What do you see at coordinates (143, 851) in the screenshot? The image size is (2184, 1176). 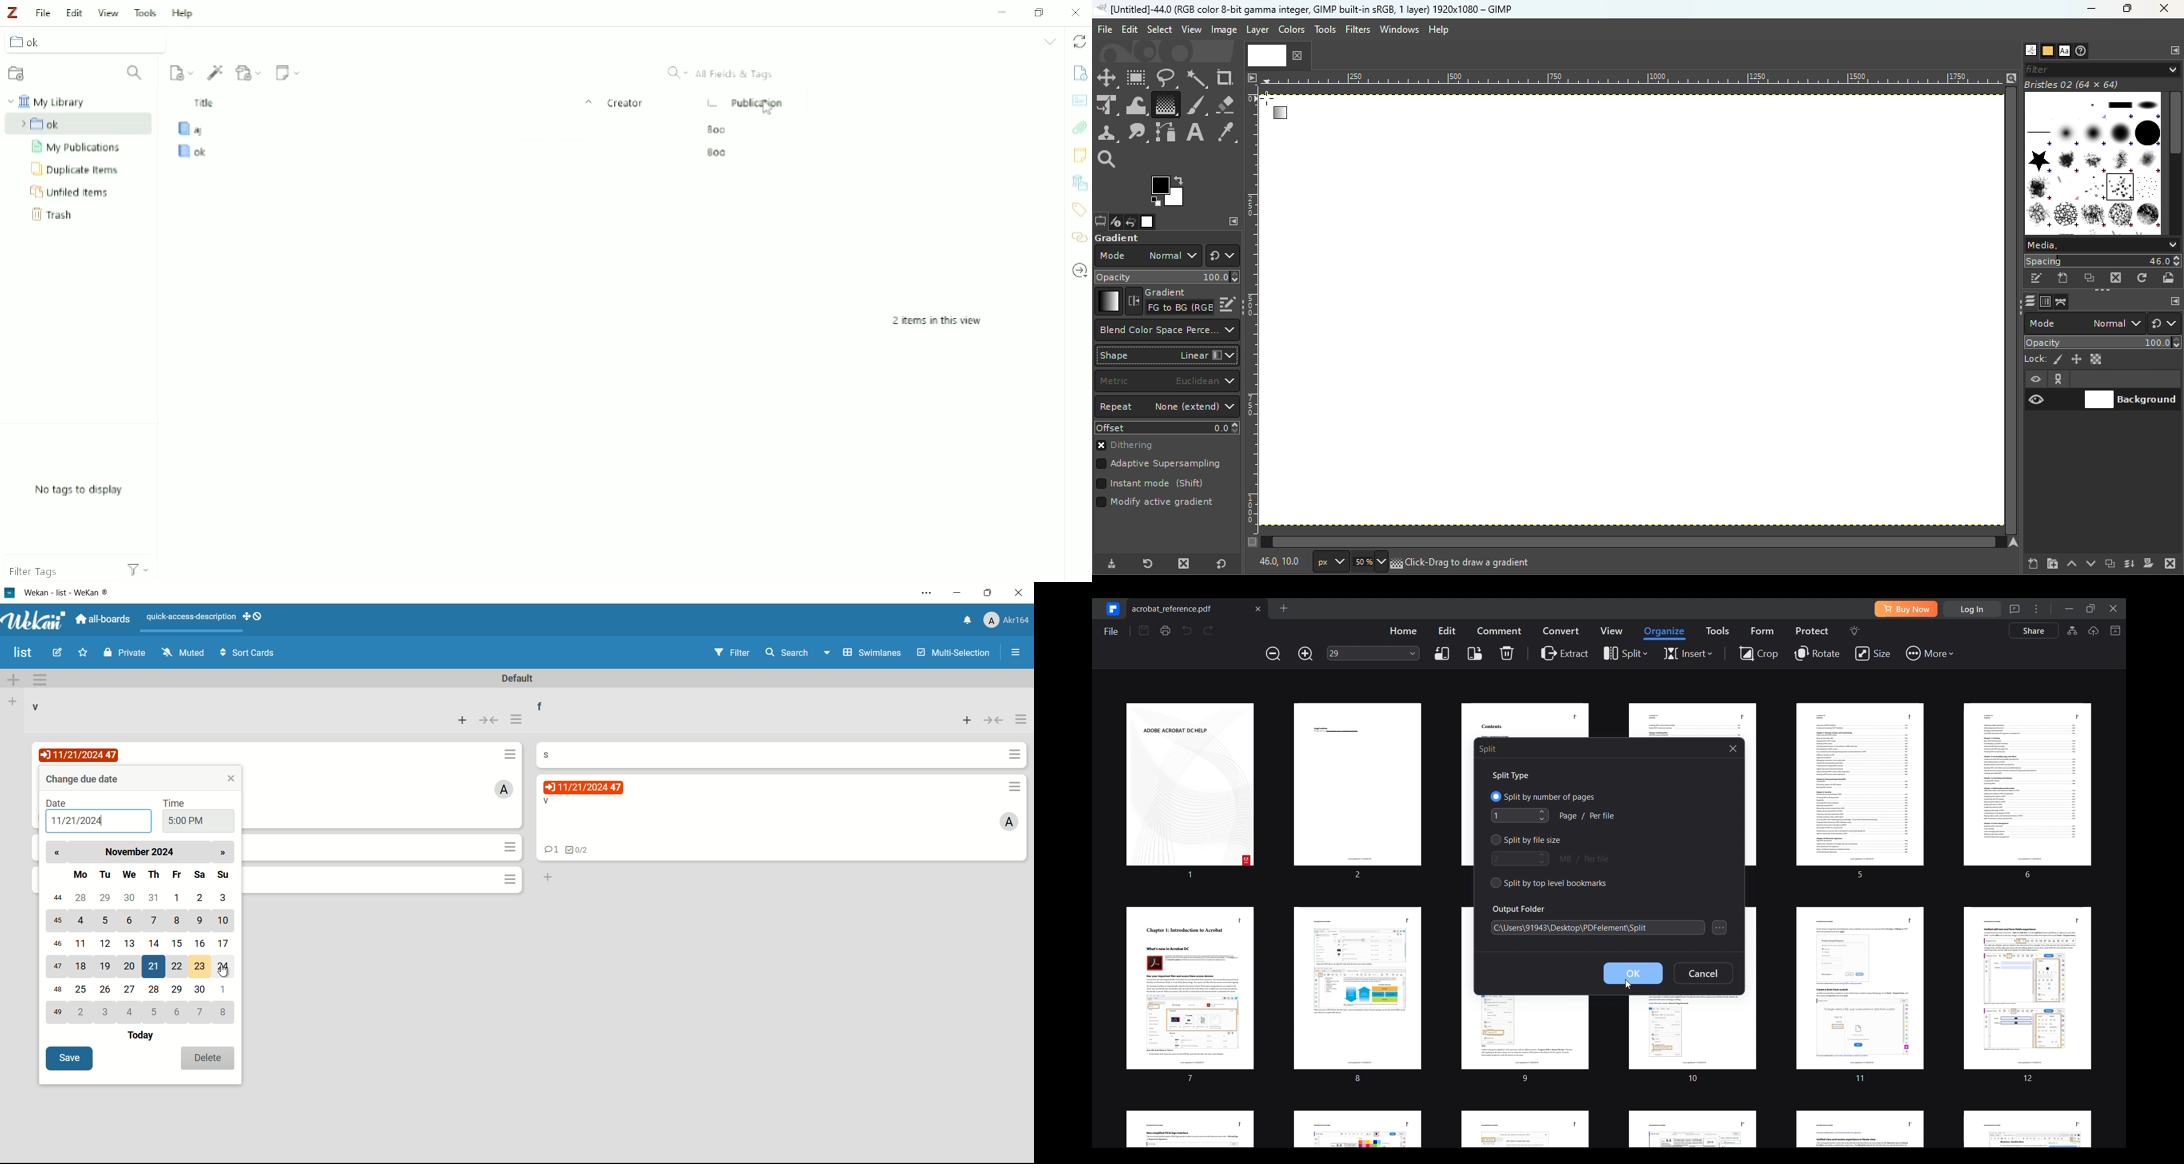 I see `month and year` at bounding box center [143, 851].